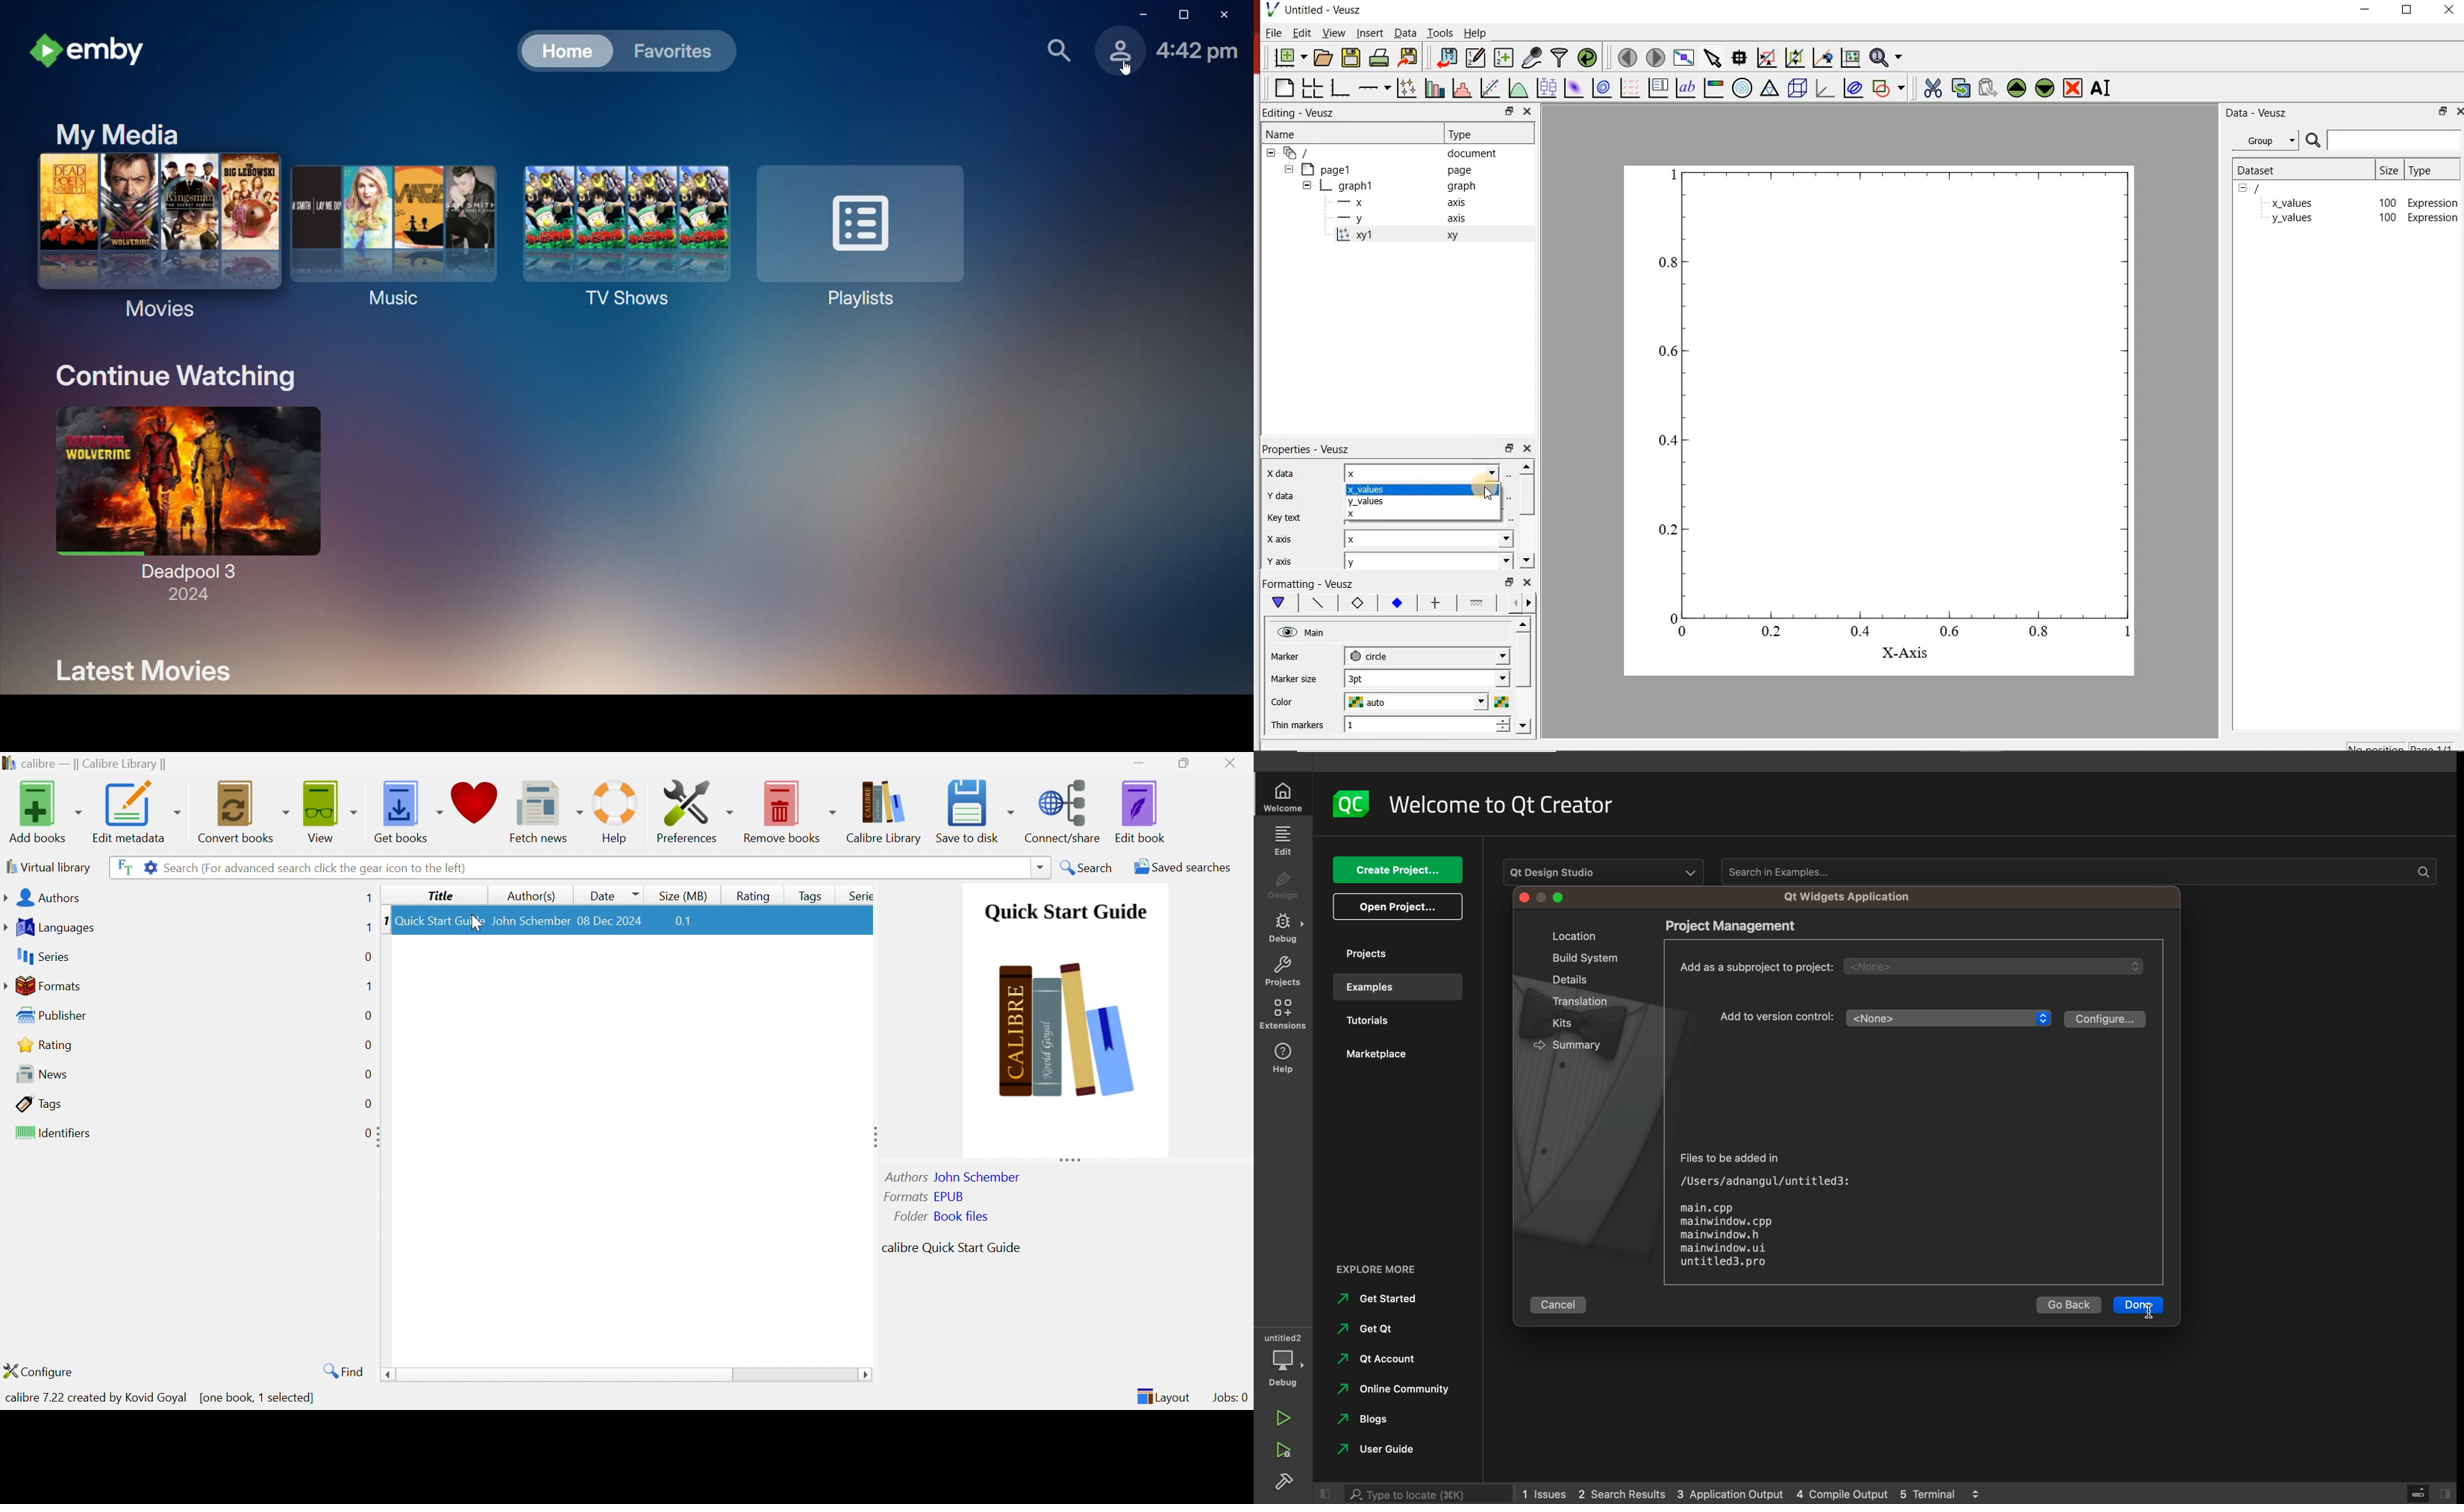 Image resolution: width=2464 pixels, height=1512 pixels. What do you see at coordinates (1429, 723) in the screenshot?
I see `1` at bounding box center [1429, 723].